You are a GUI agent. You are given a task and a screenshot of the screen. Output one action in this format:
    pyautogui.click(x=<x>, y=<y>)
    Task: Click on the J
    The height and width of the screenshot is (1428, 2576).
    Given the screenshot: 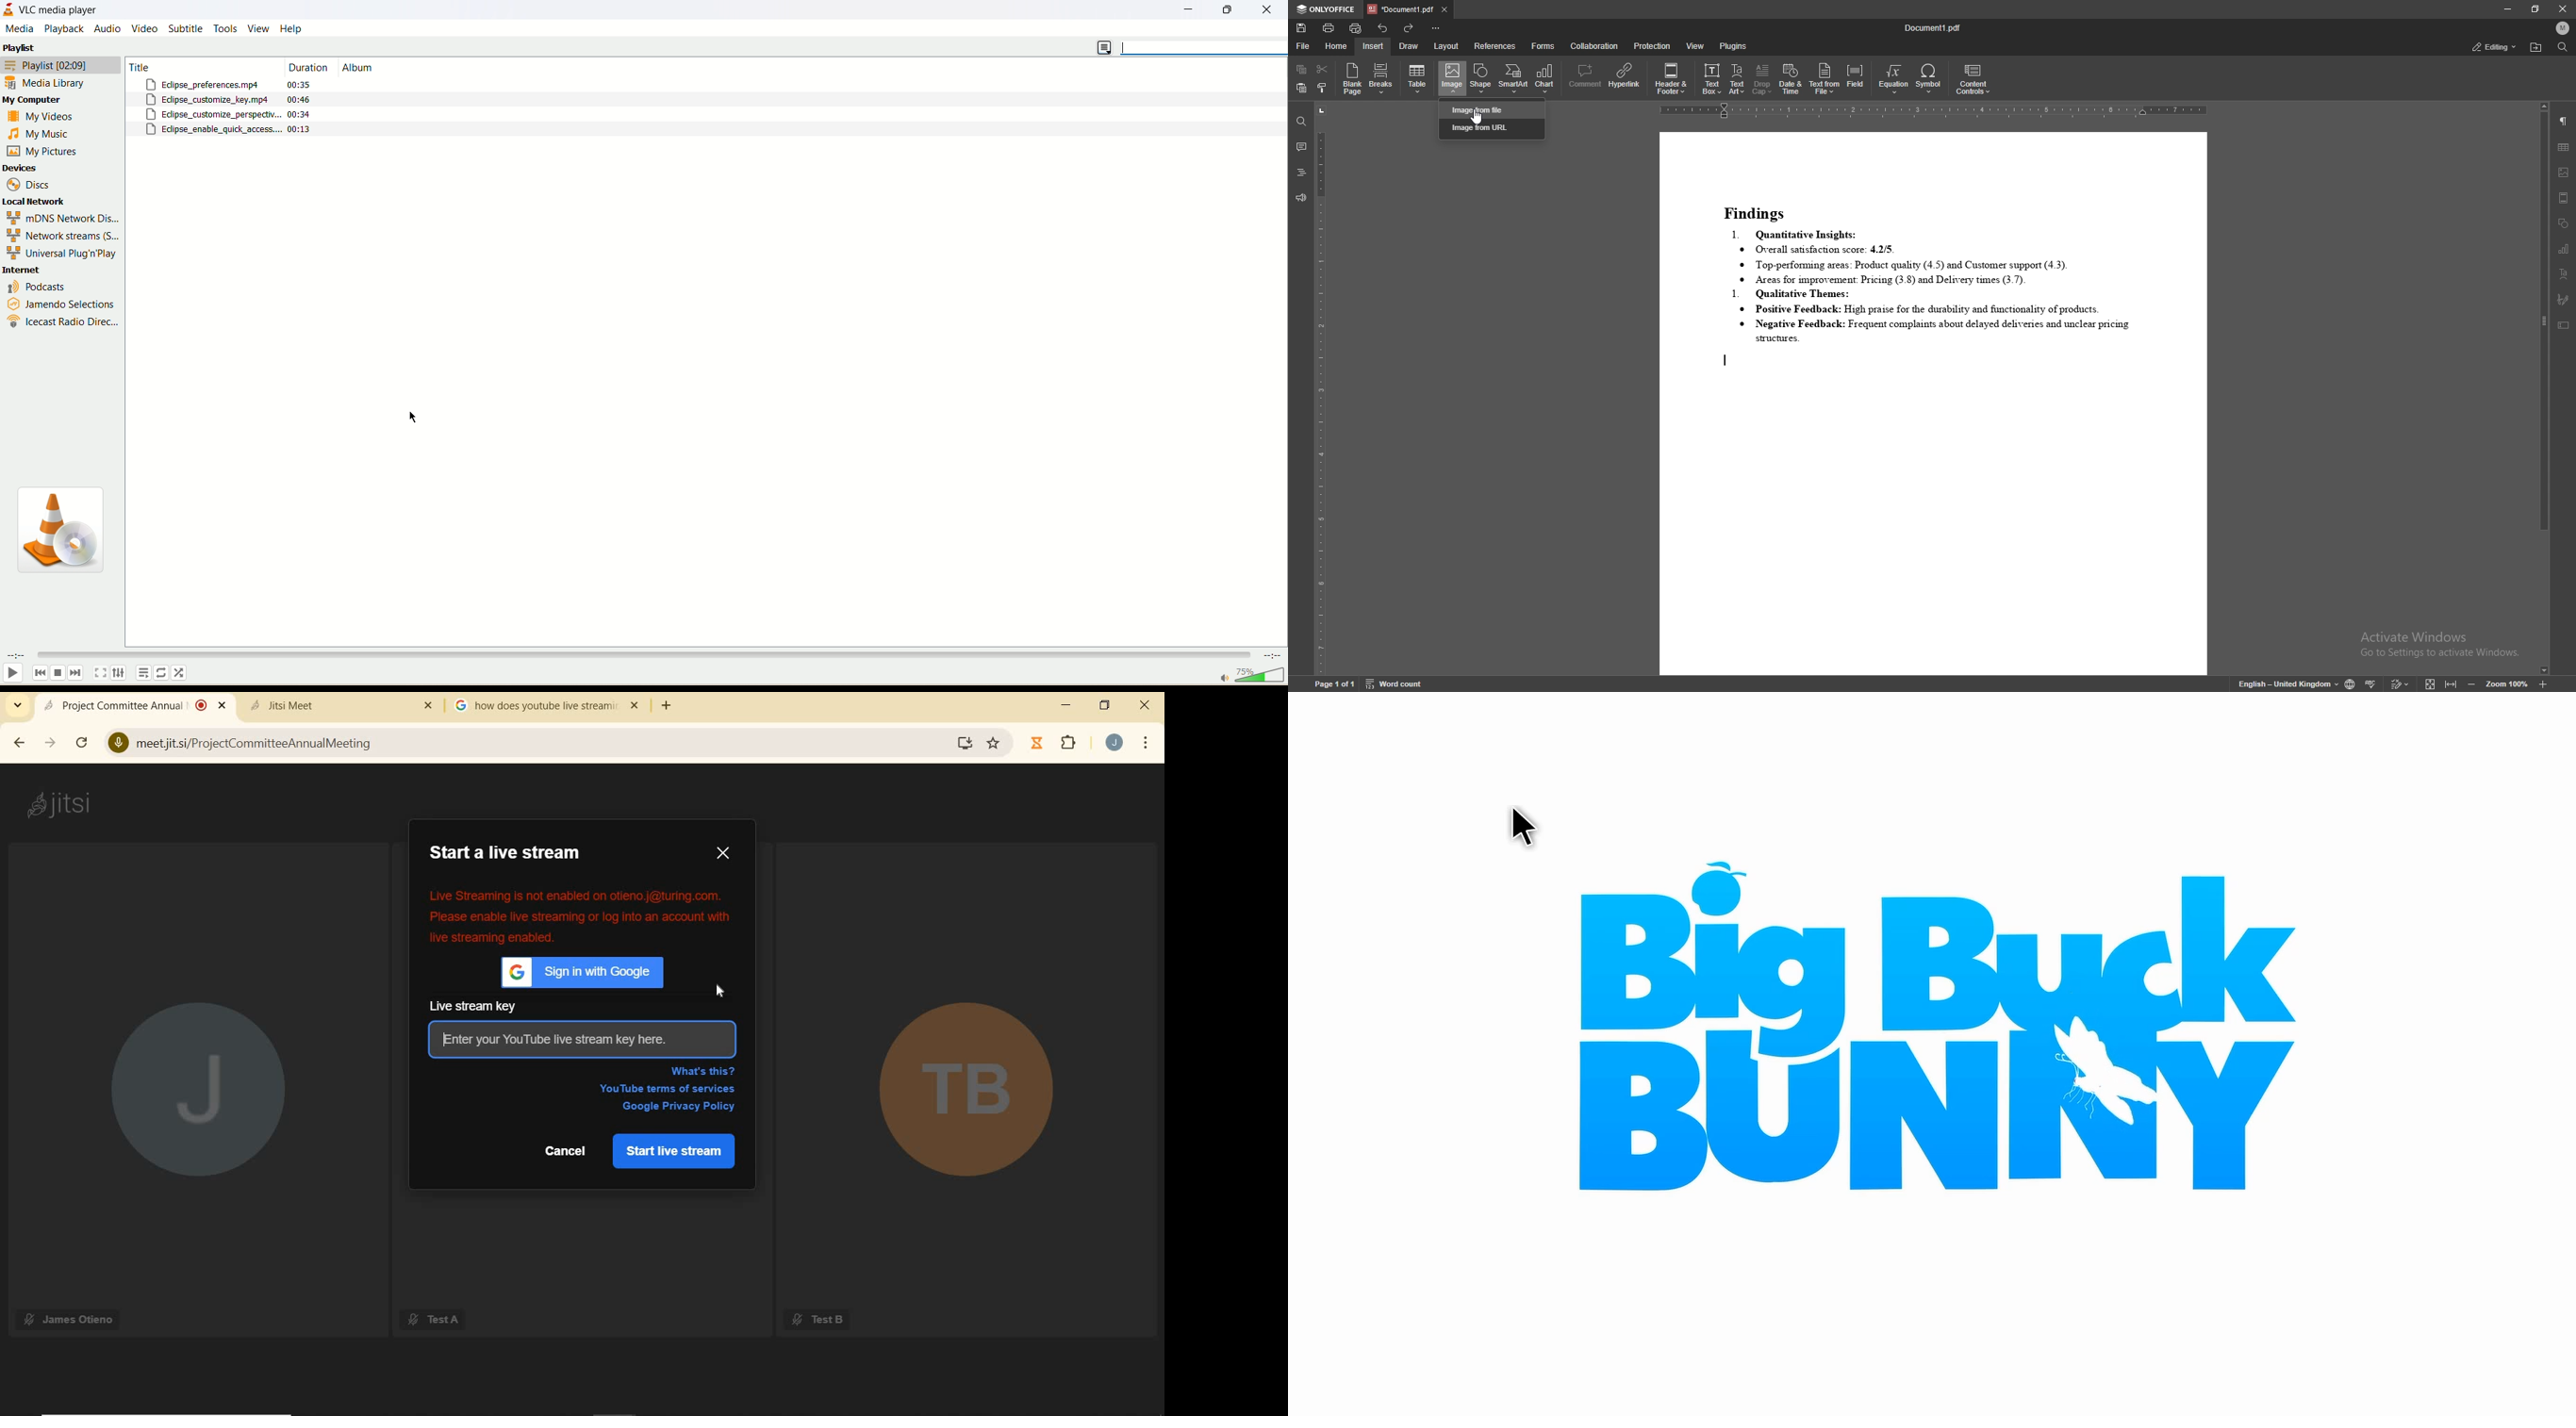 What is the action you would take?
    pyautogui.click(x=214, y=1089)
    